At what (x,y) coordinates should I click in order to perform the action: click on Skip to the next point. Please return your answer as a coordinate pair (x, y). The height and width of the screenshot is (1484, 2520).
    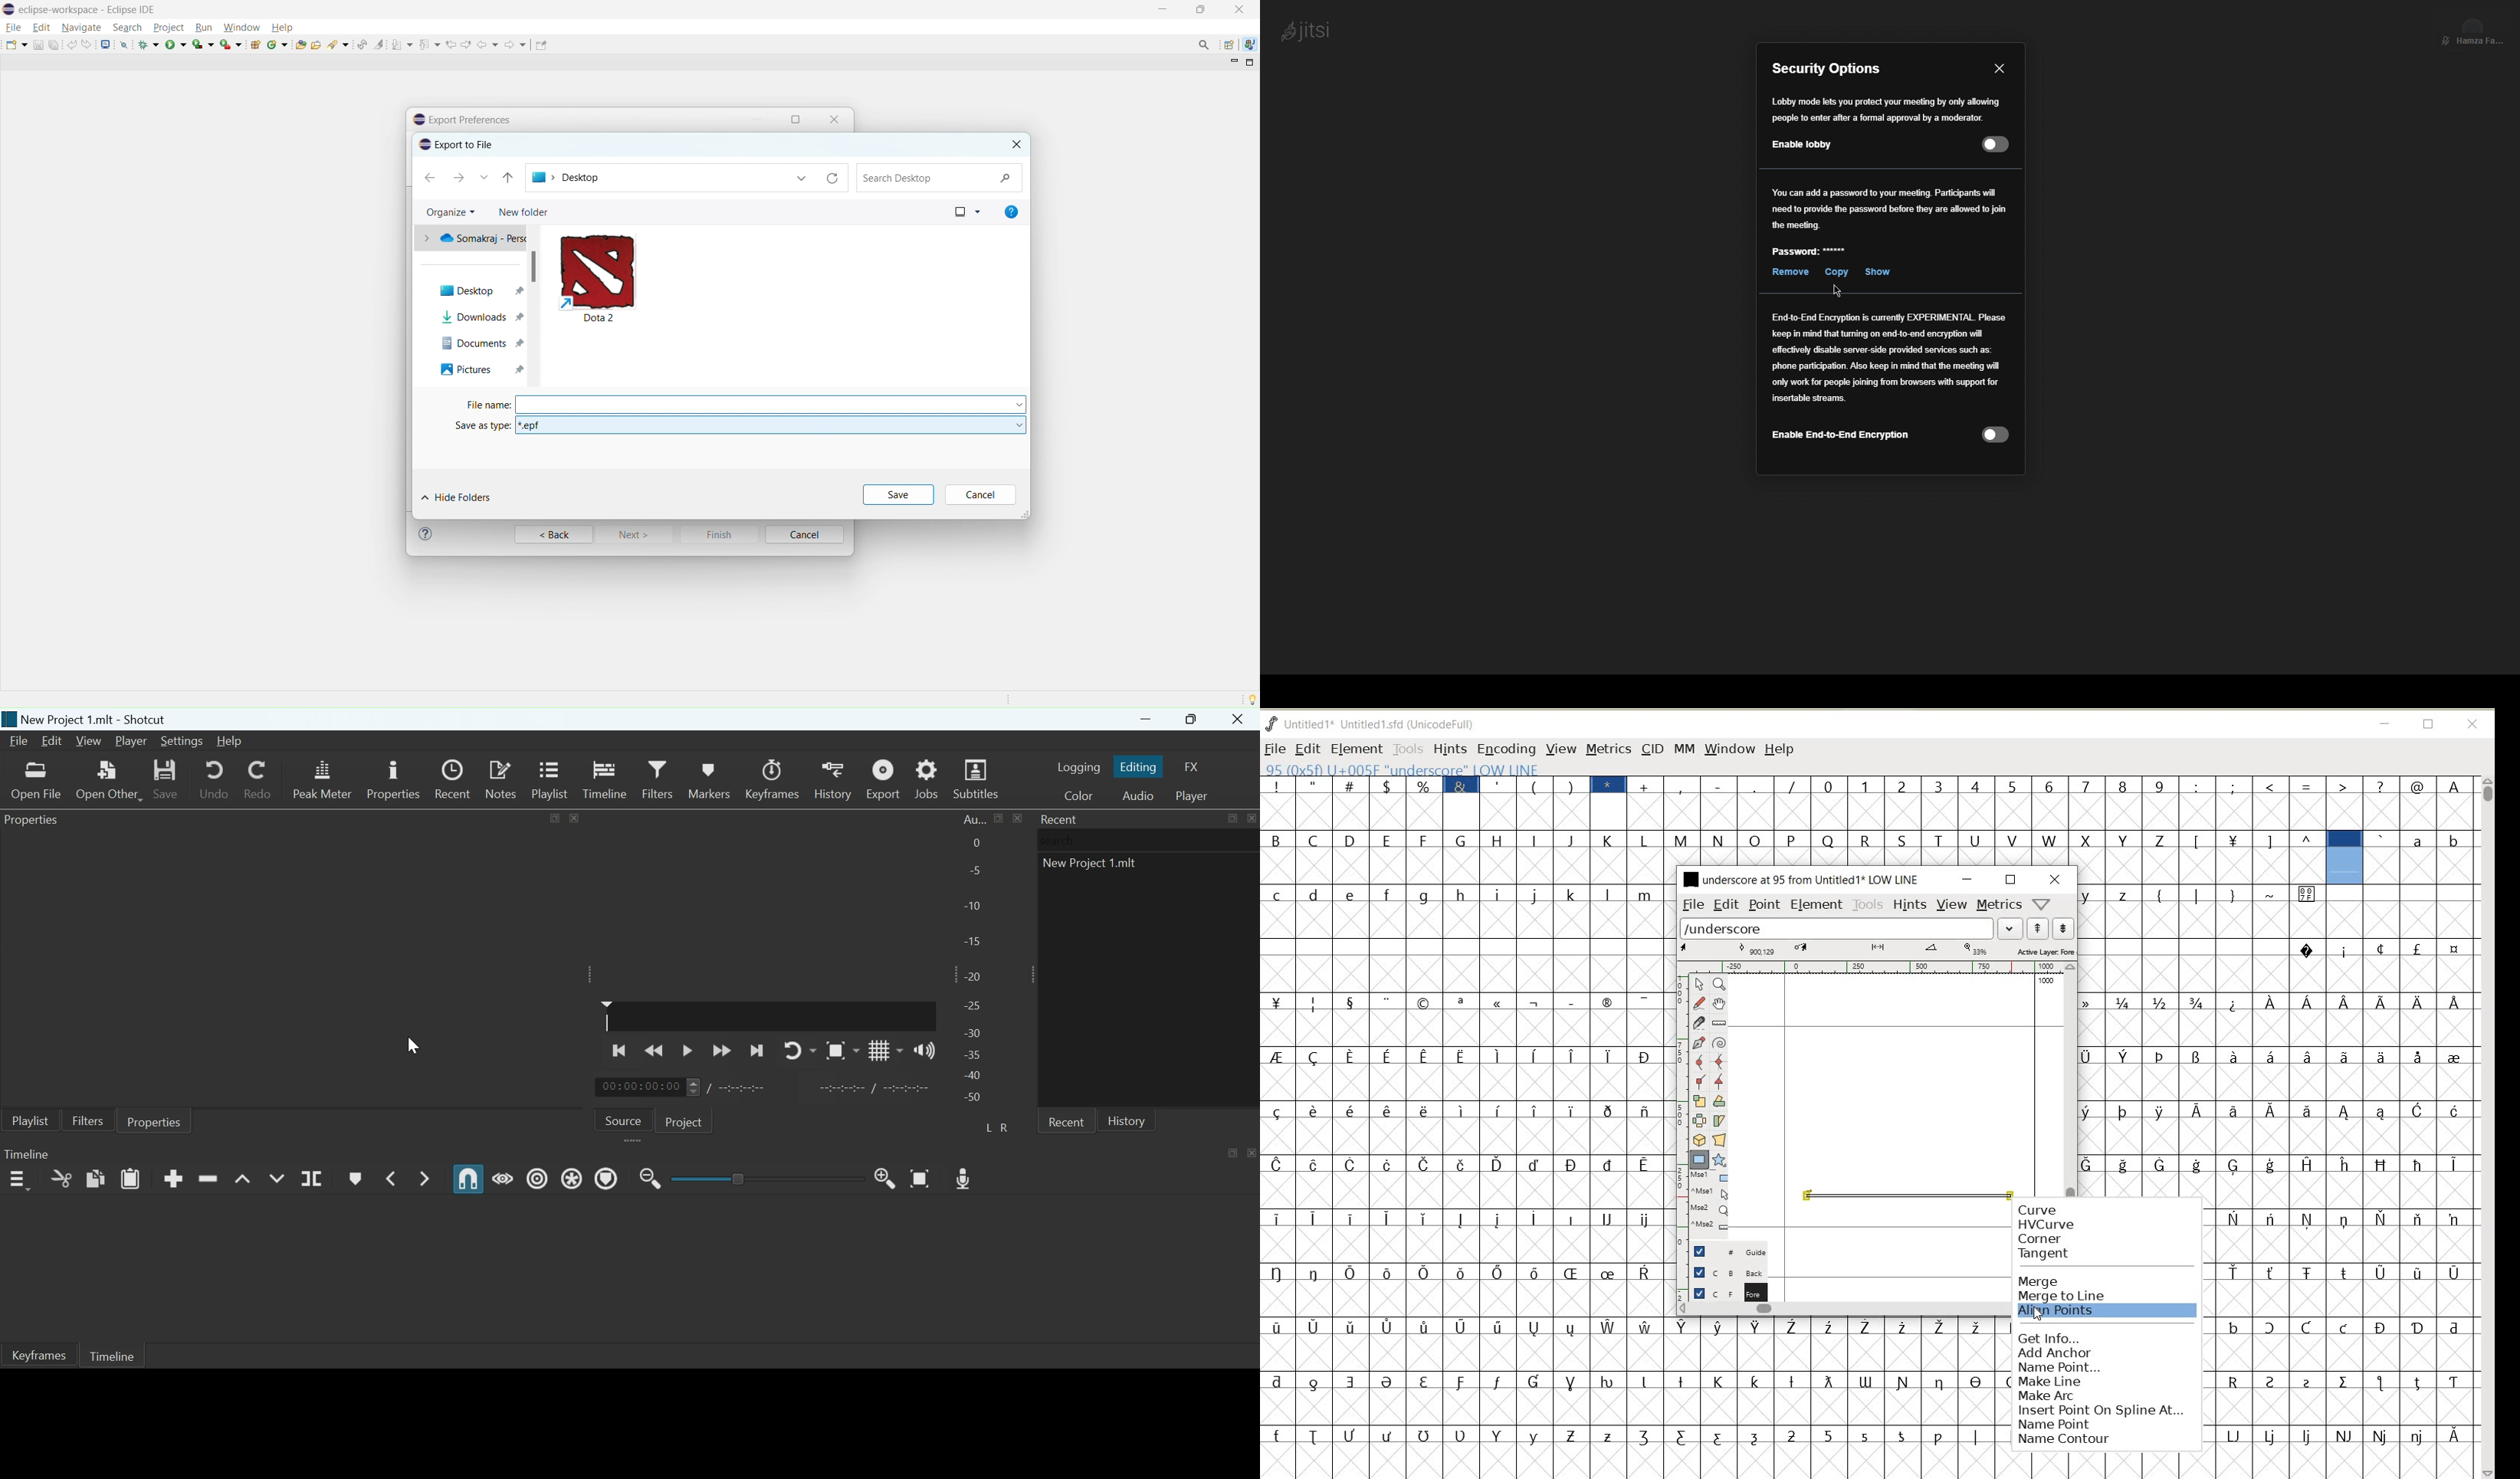
    Looking at the image, I should click on (755, 1052).